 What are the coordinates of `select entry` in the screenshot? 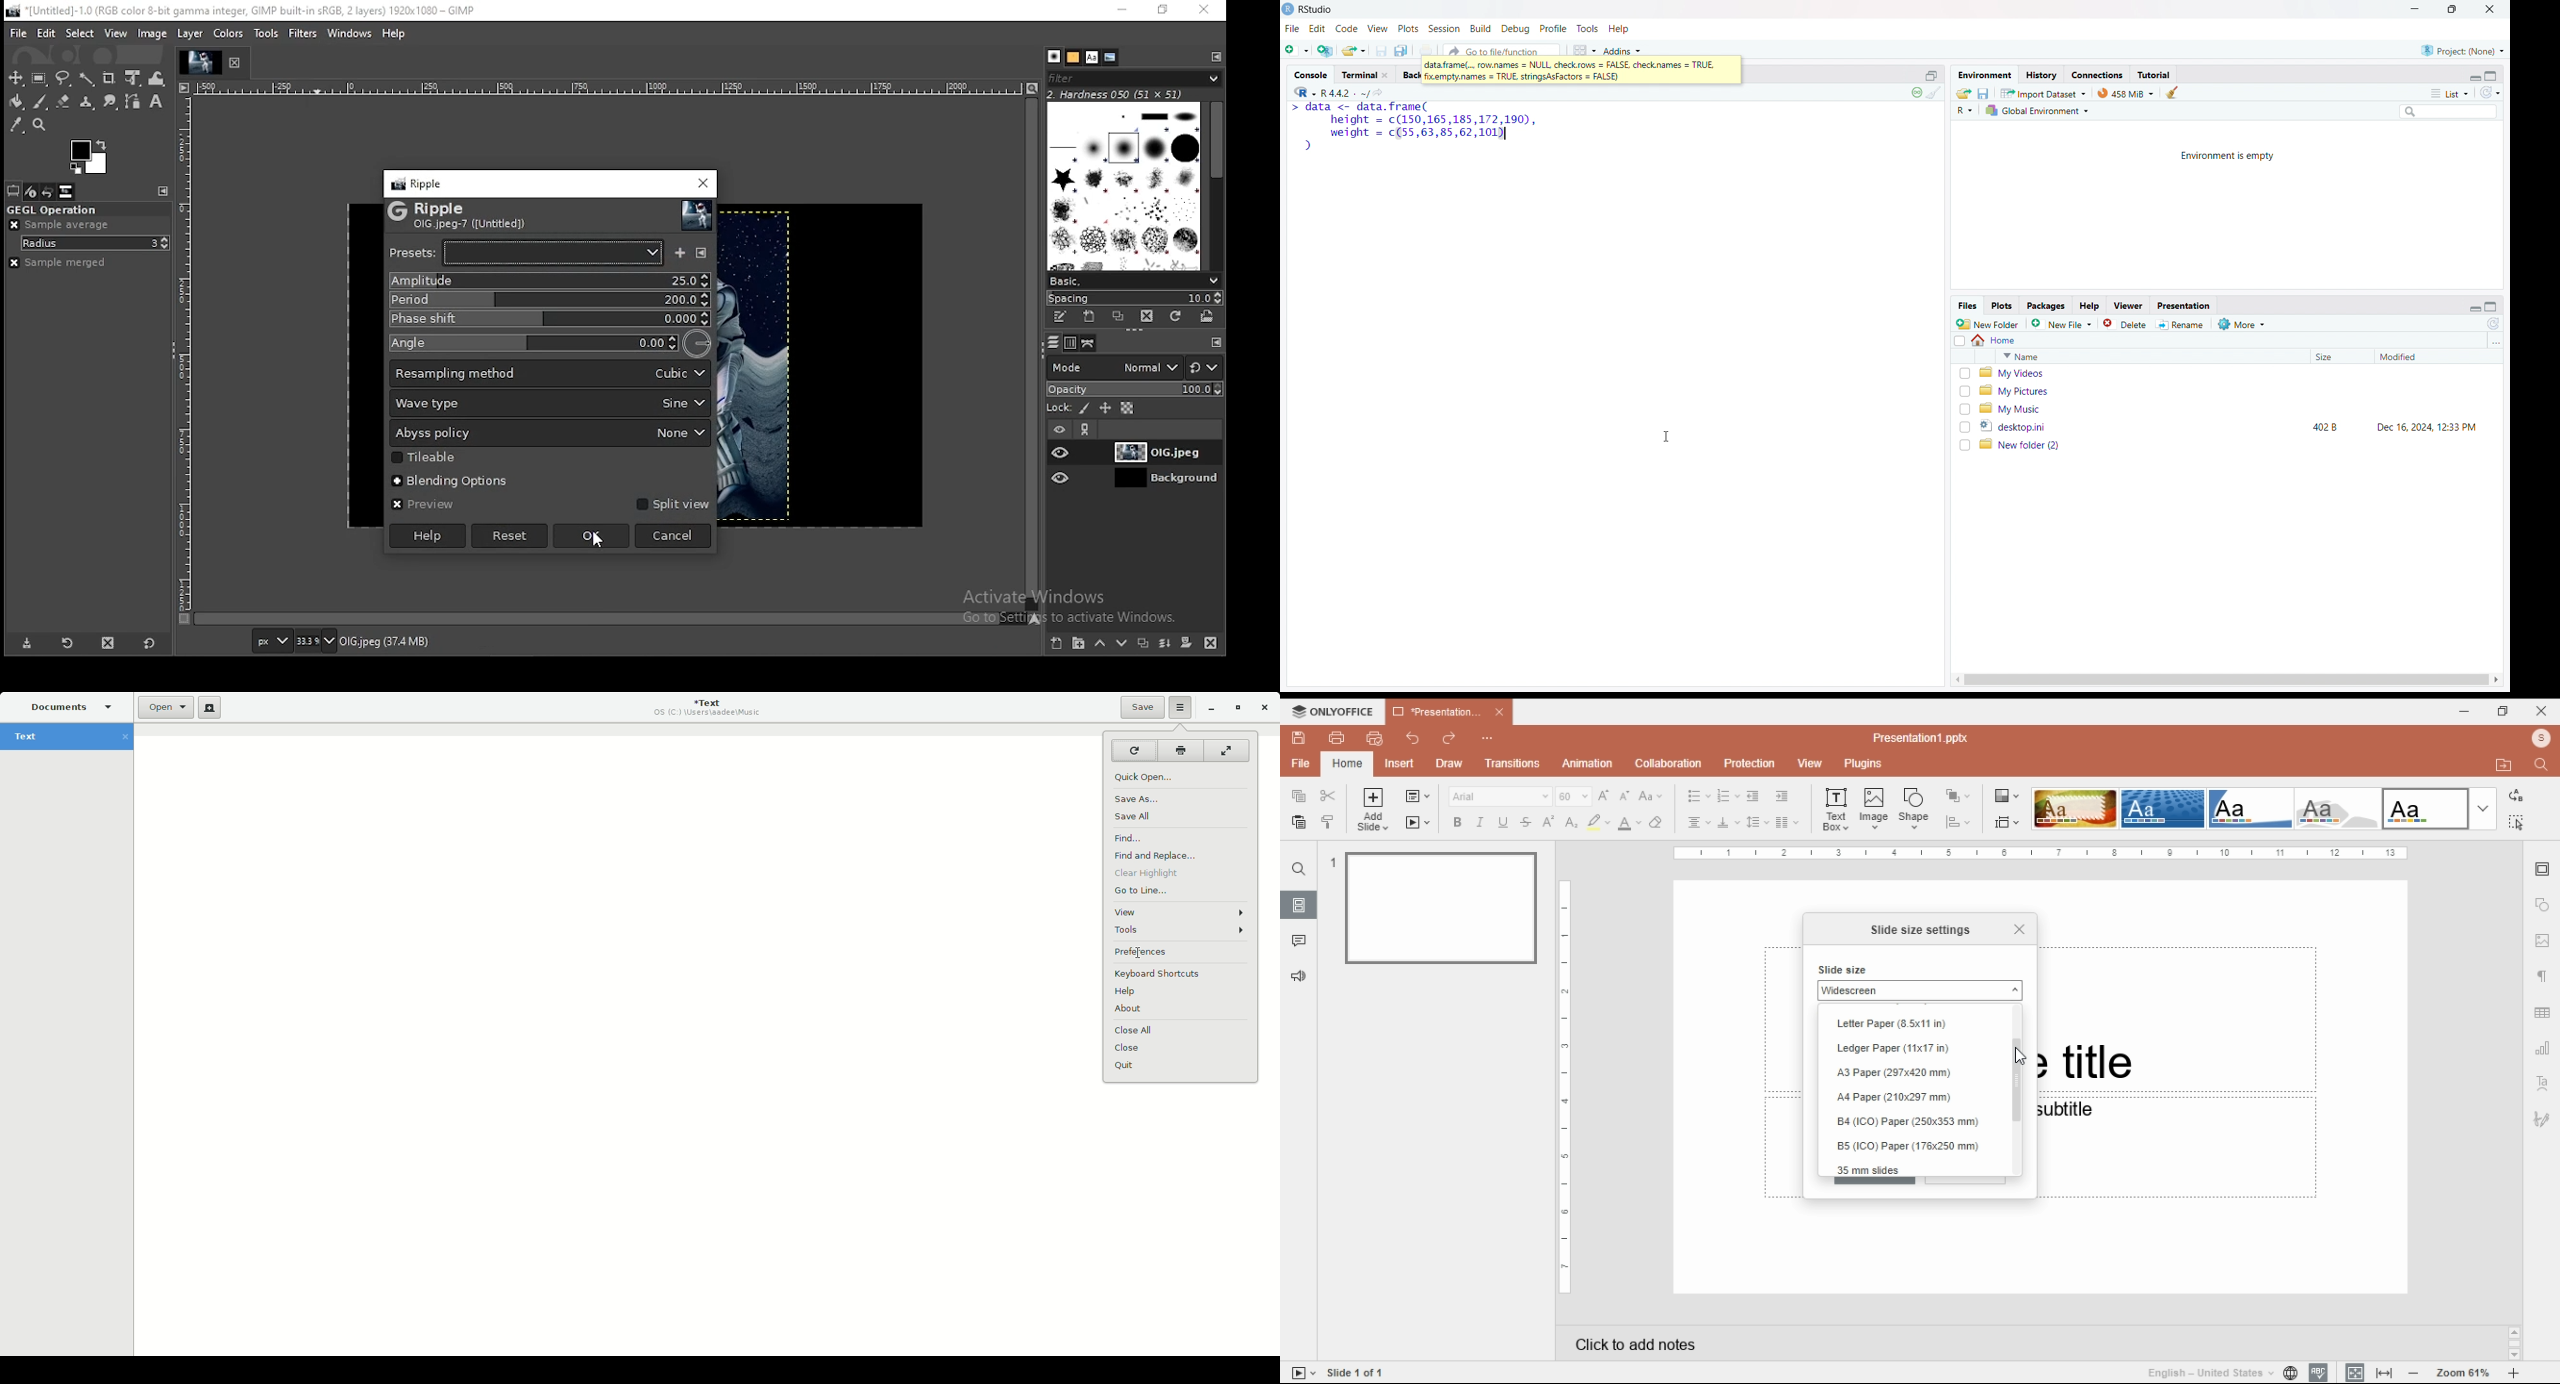 It's located at (1959, 341).